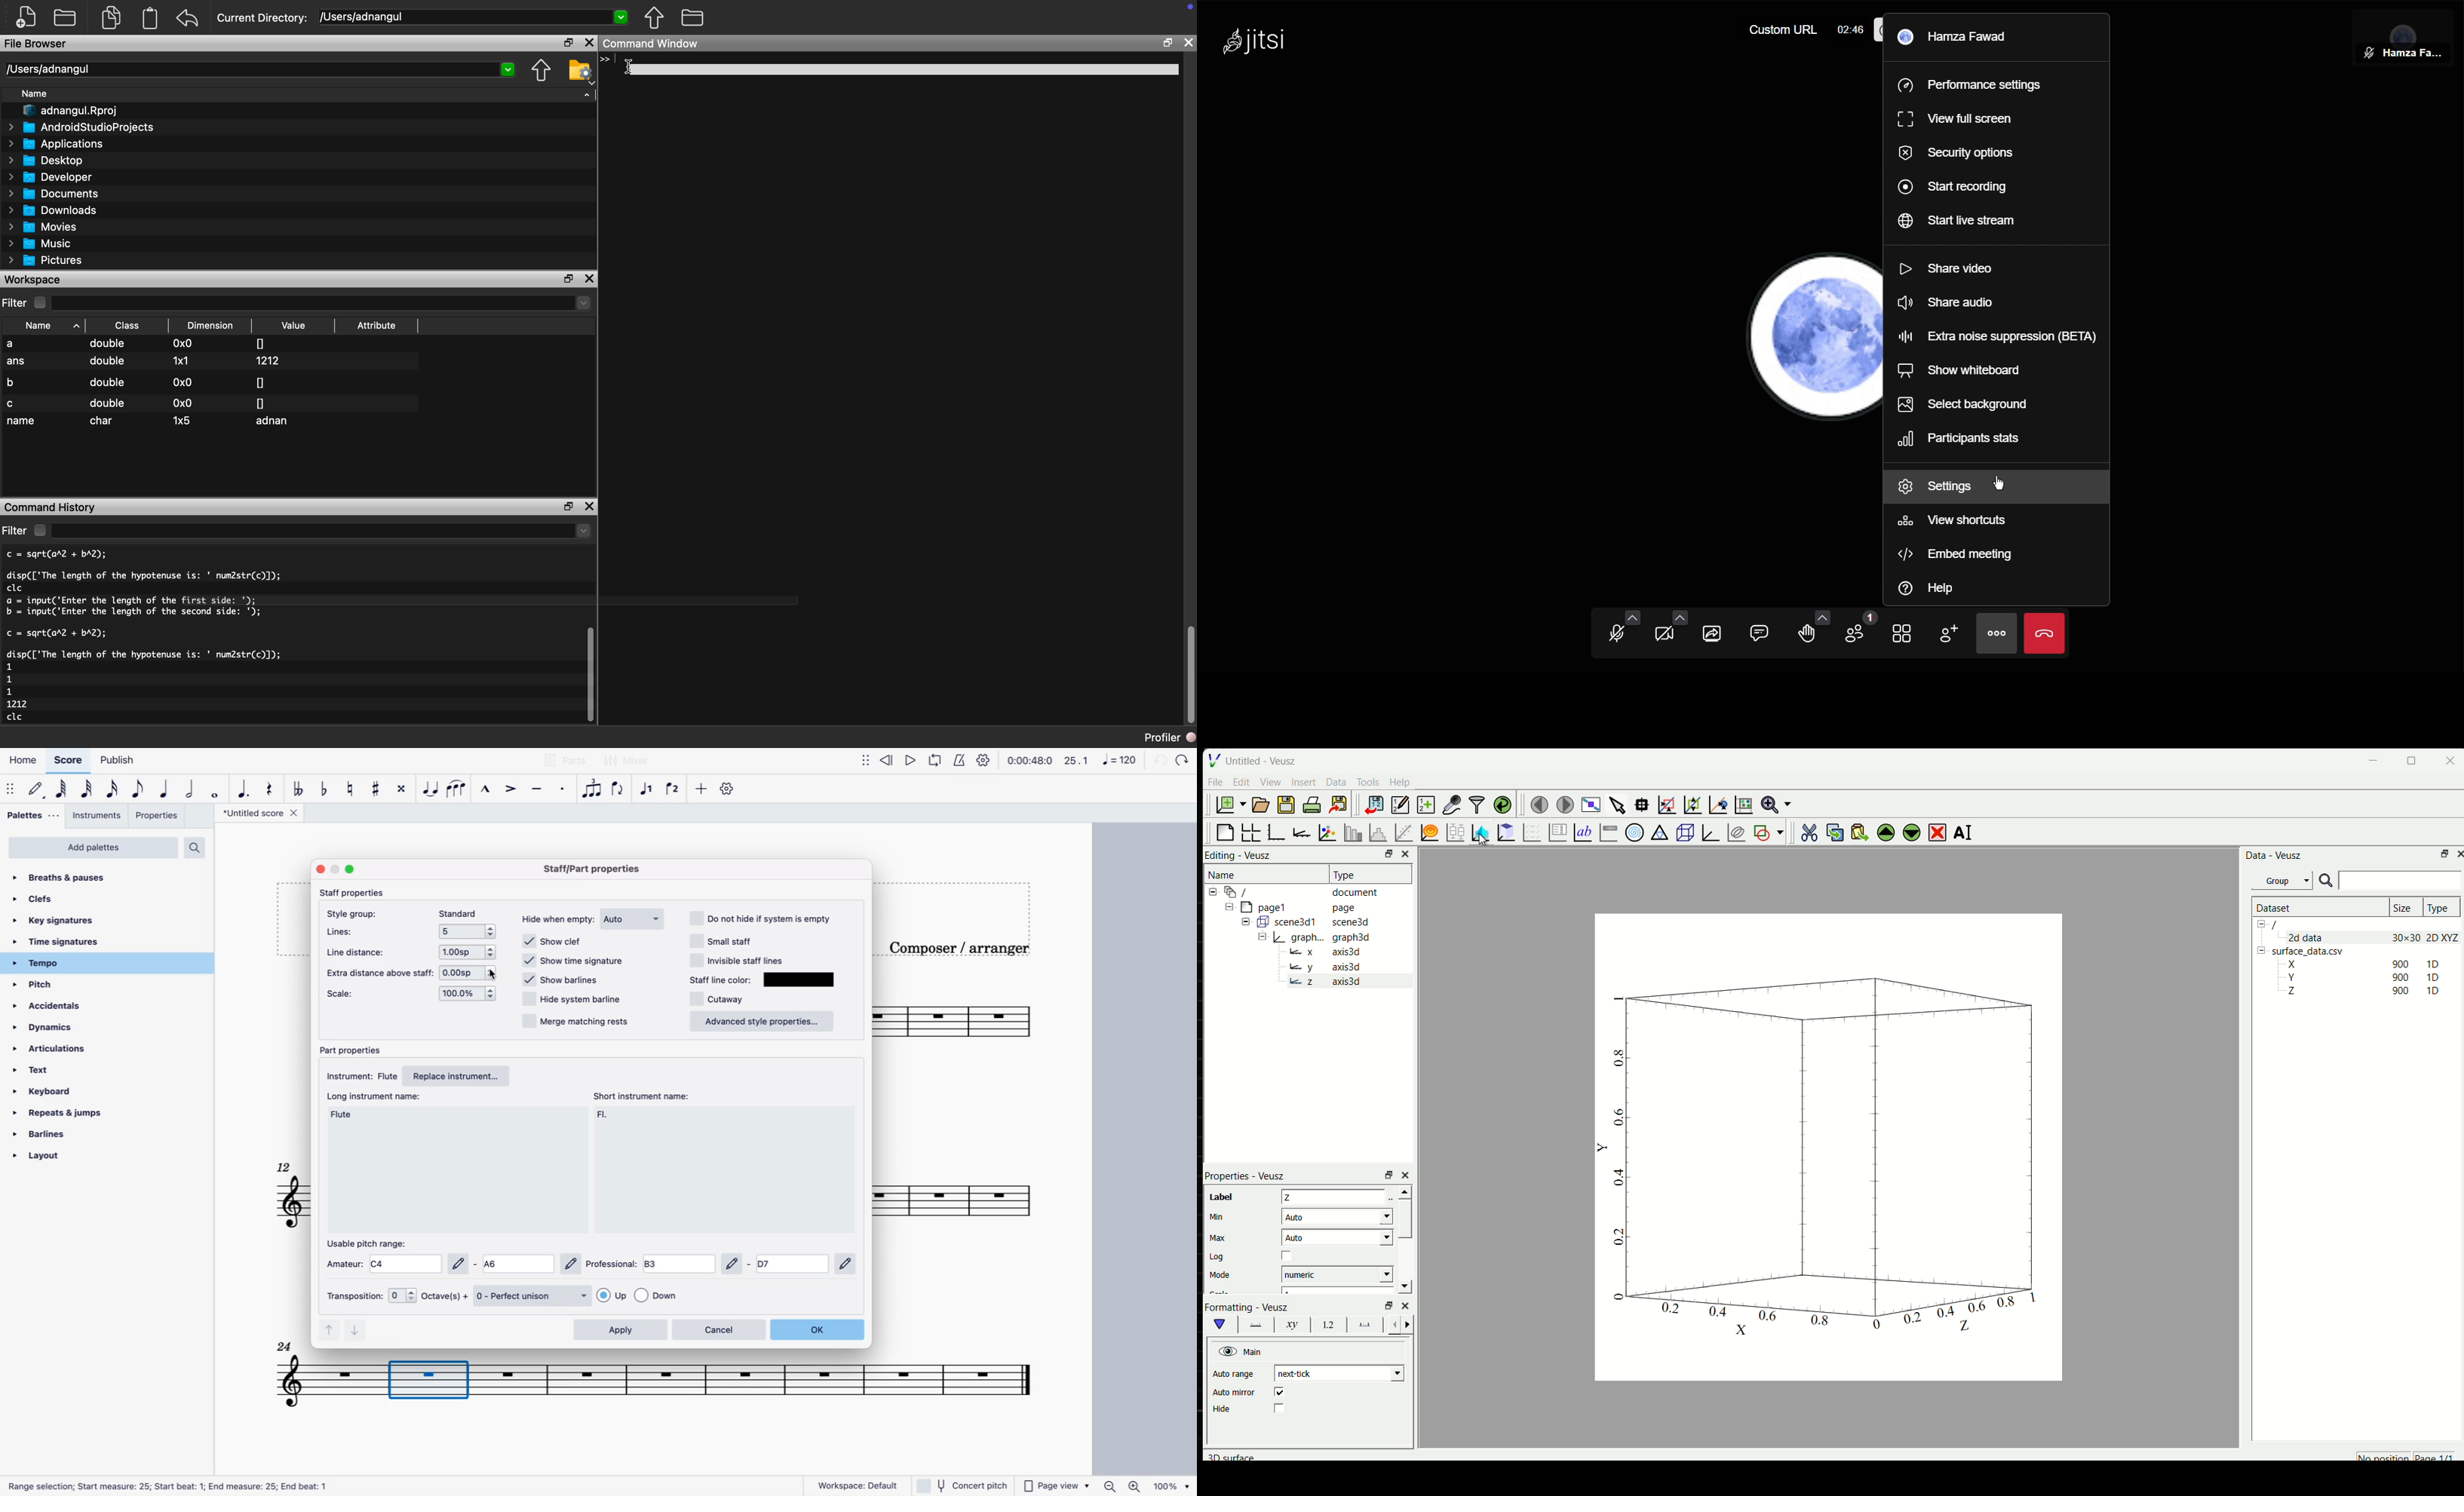 The width and height of the screenshot is (2464, 1512). Describe the element at coordinates (1378, 832) in the screenshot. I see `Histogram of dataset` at that location.